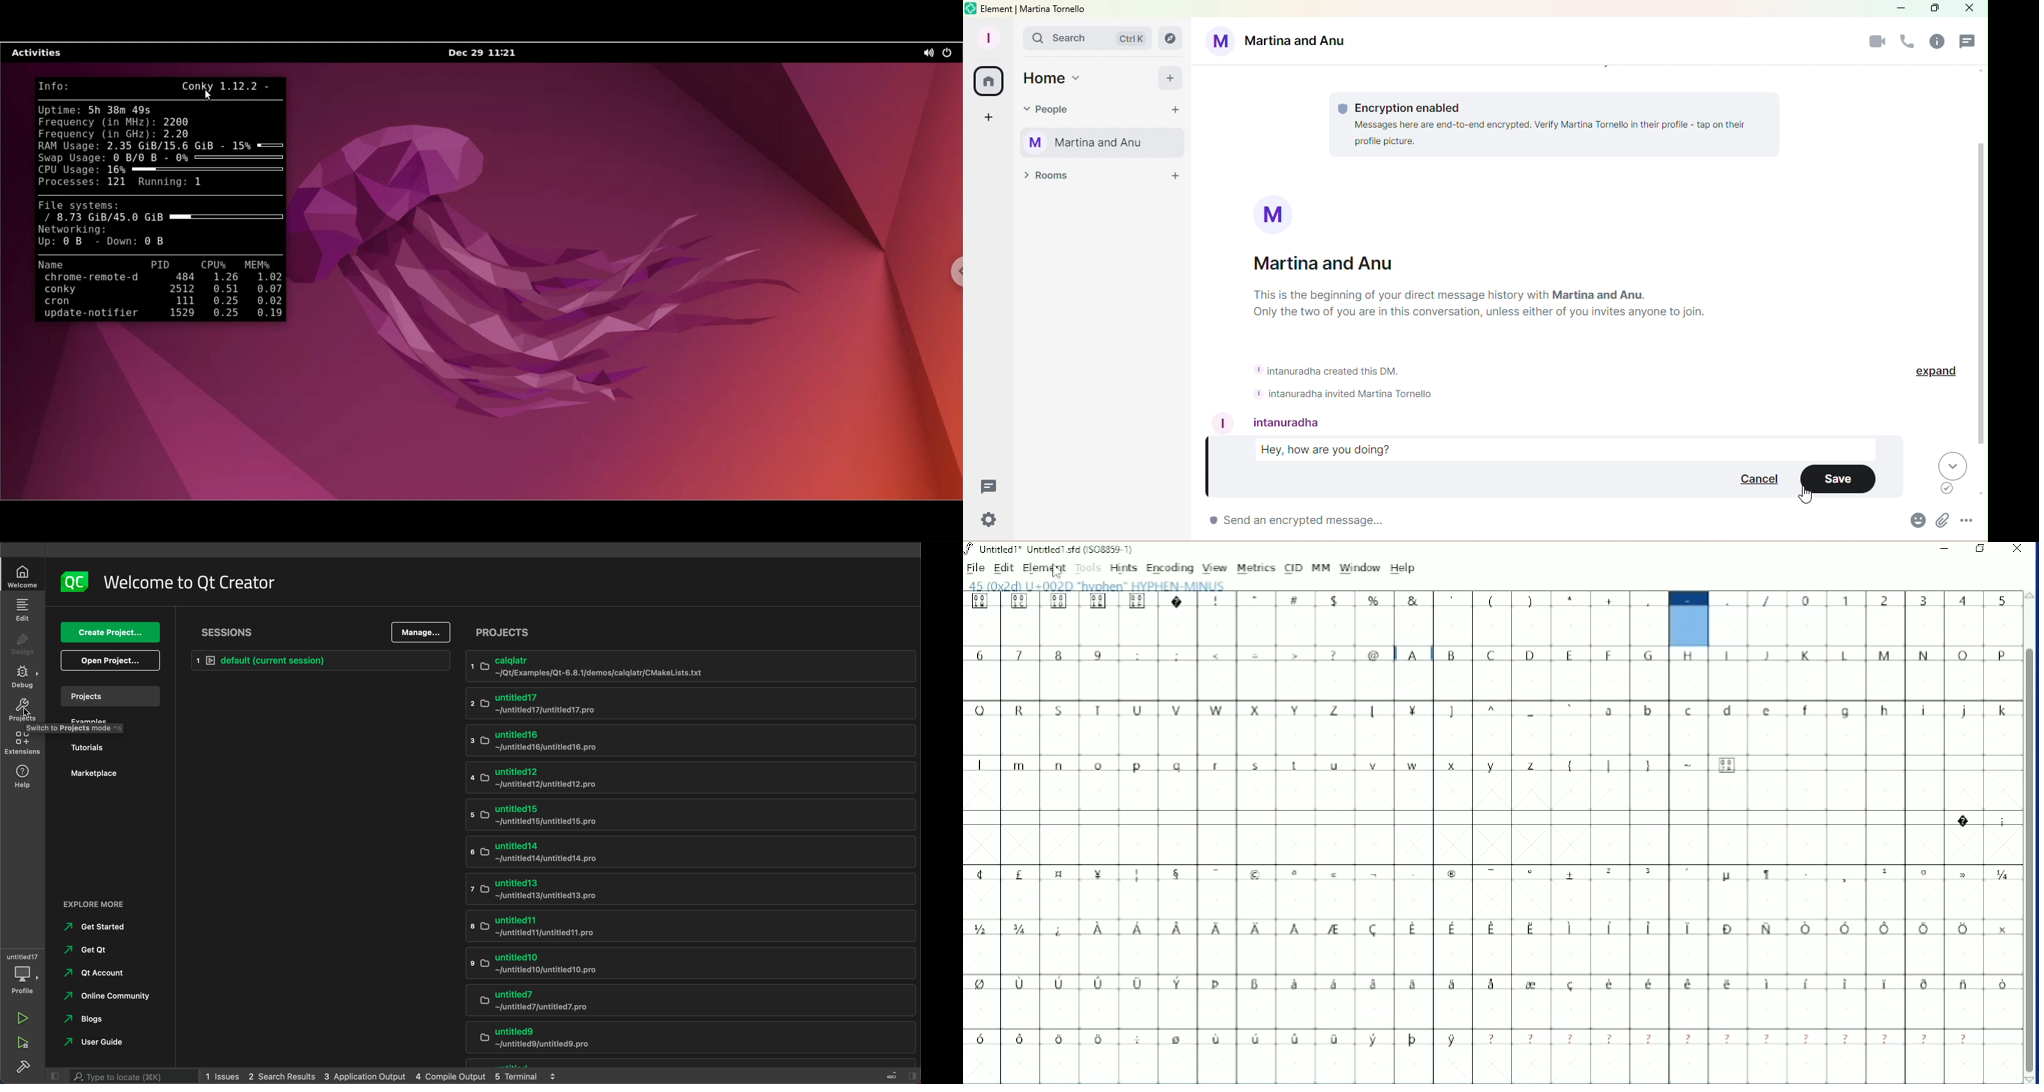 The width and height of the screenshot is (2044, 1092). Describe the element at coordinates (1843, 480) in the screenshot. I see `Save` at that location.